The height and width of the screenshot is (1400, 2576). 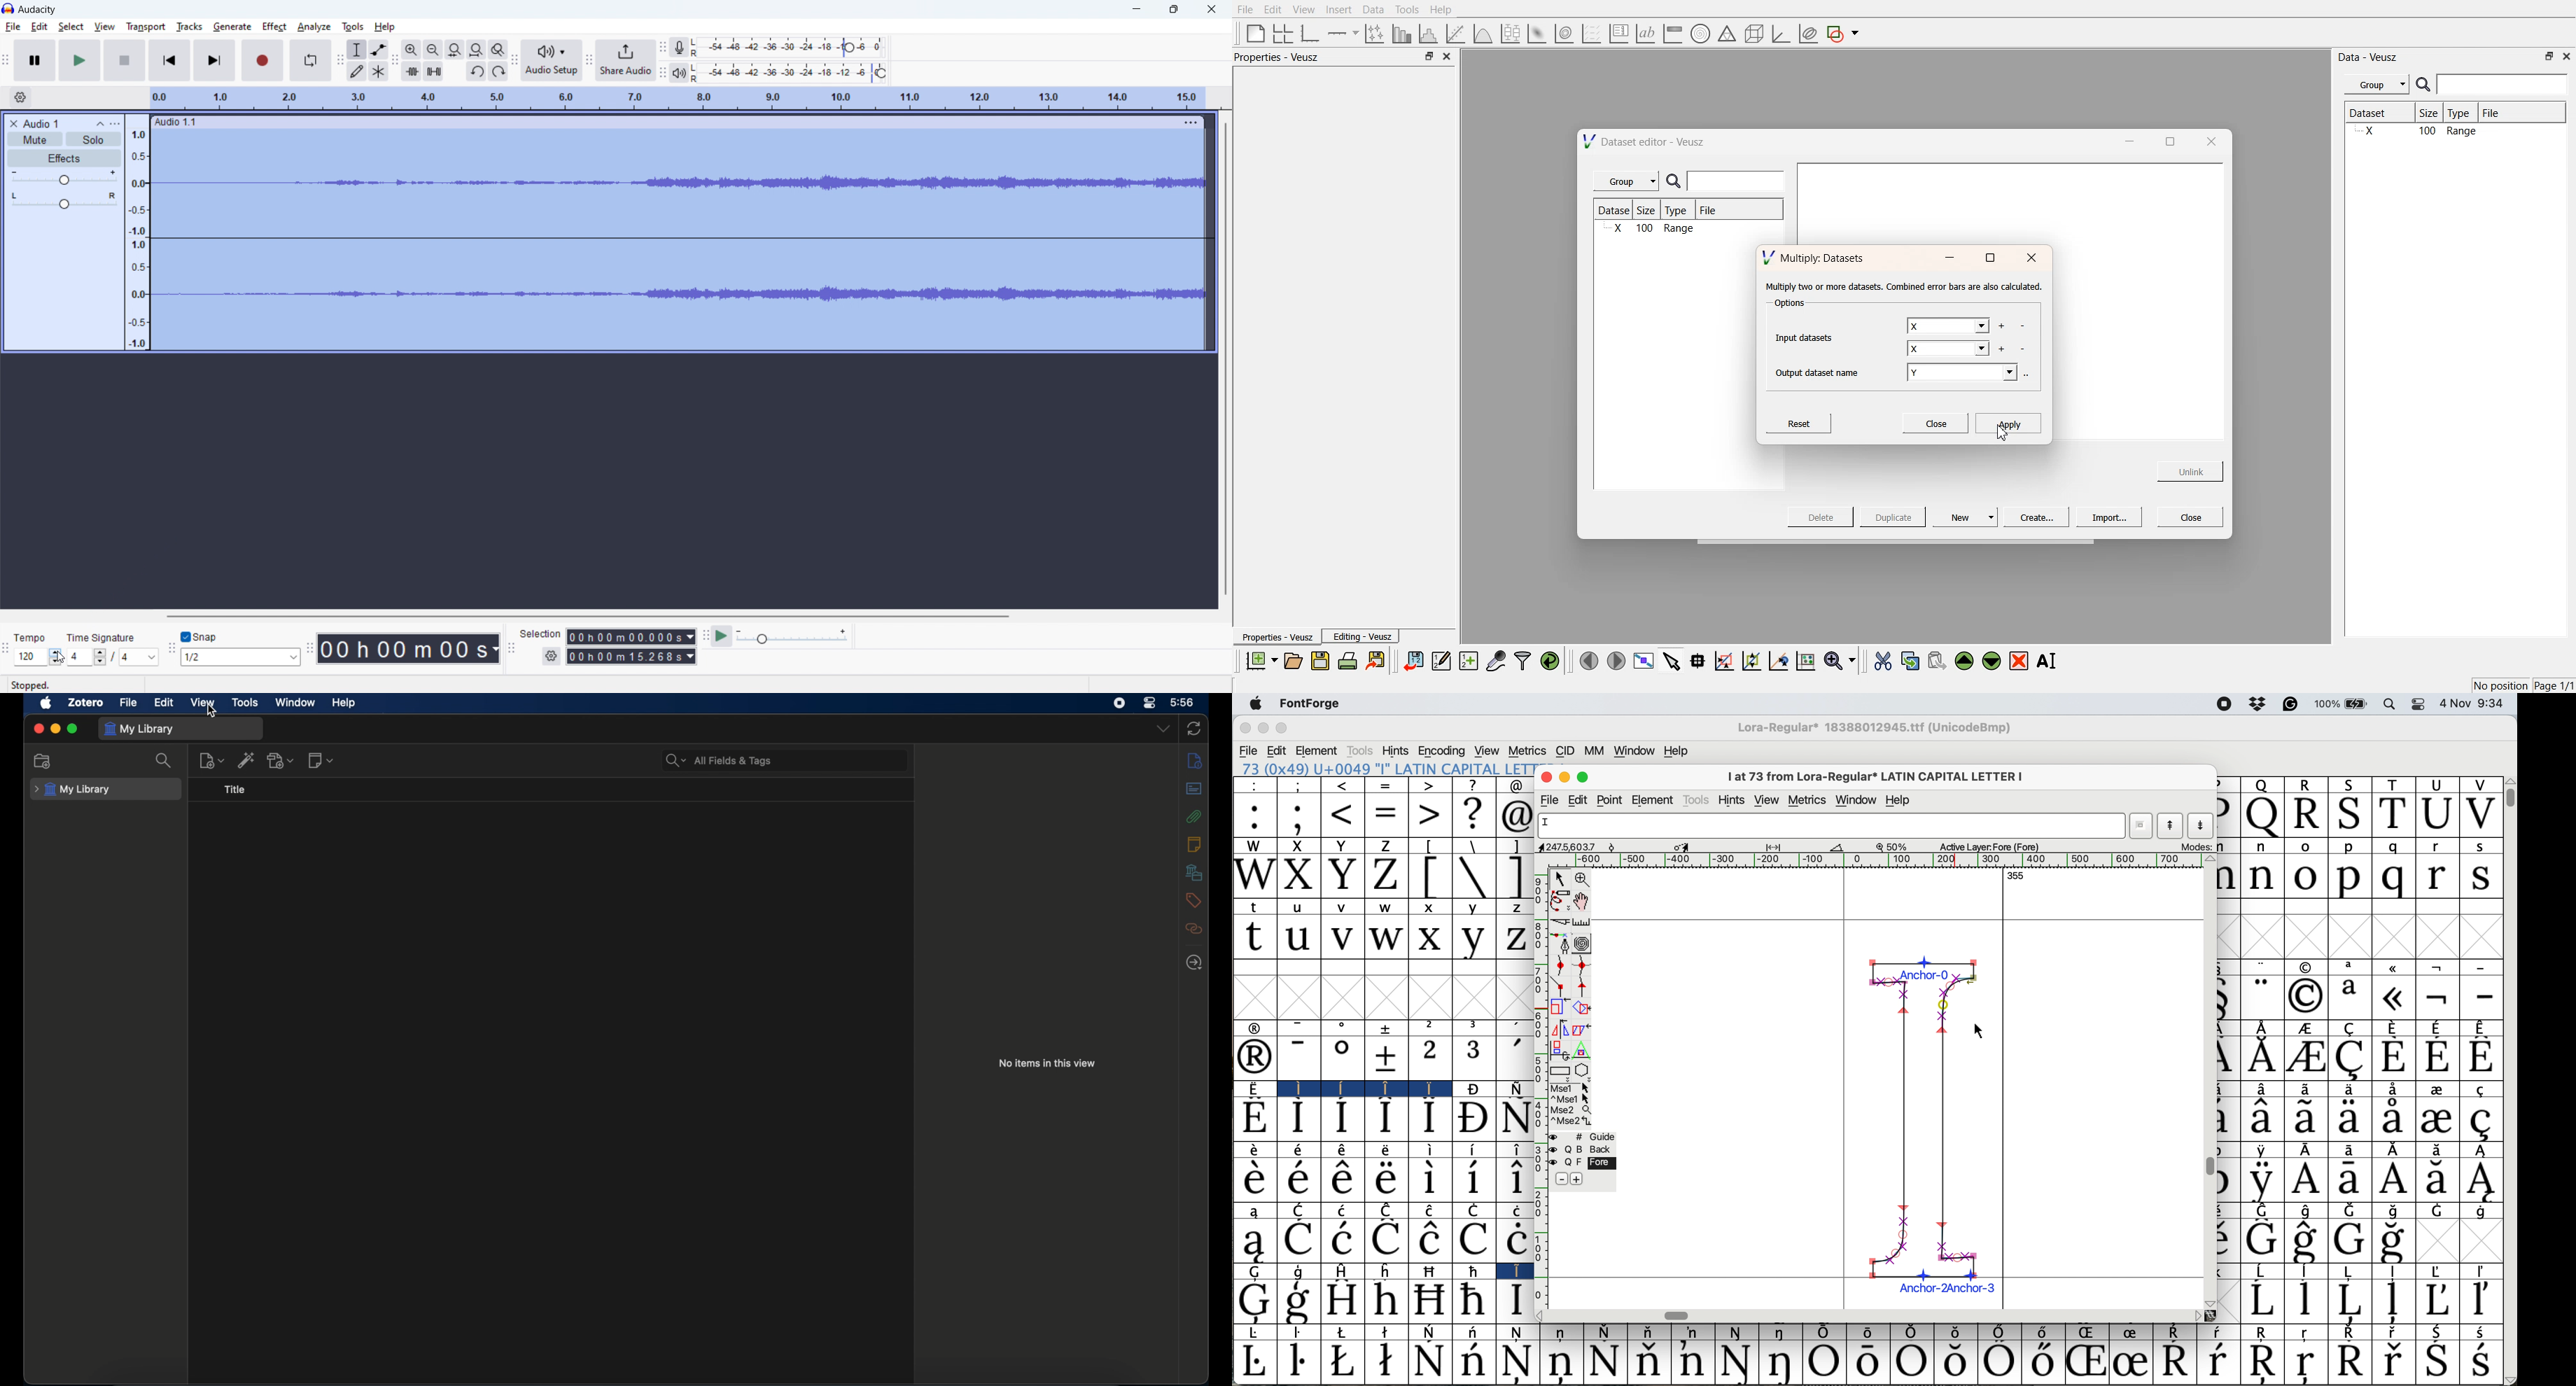 I want to click on Symbol, so click(x=2393, y=997).